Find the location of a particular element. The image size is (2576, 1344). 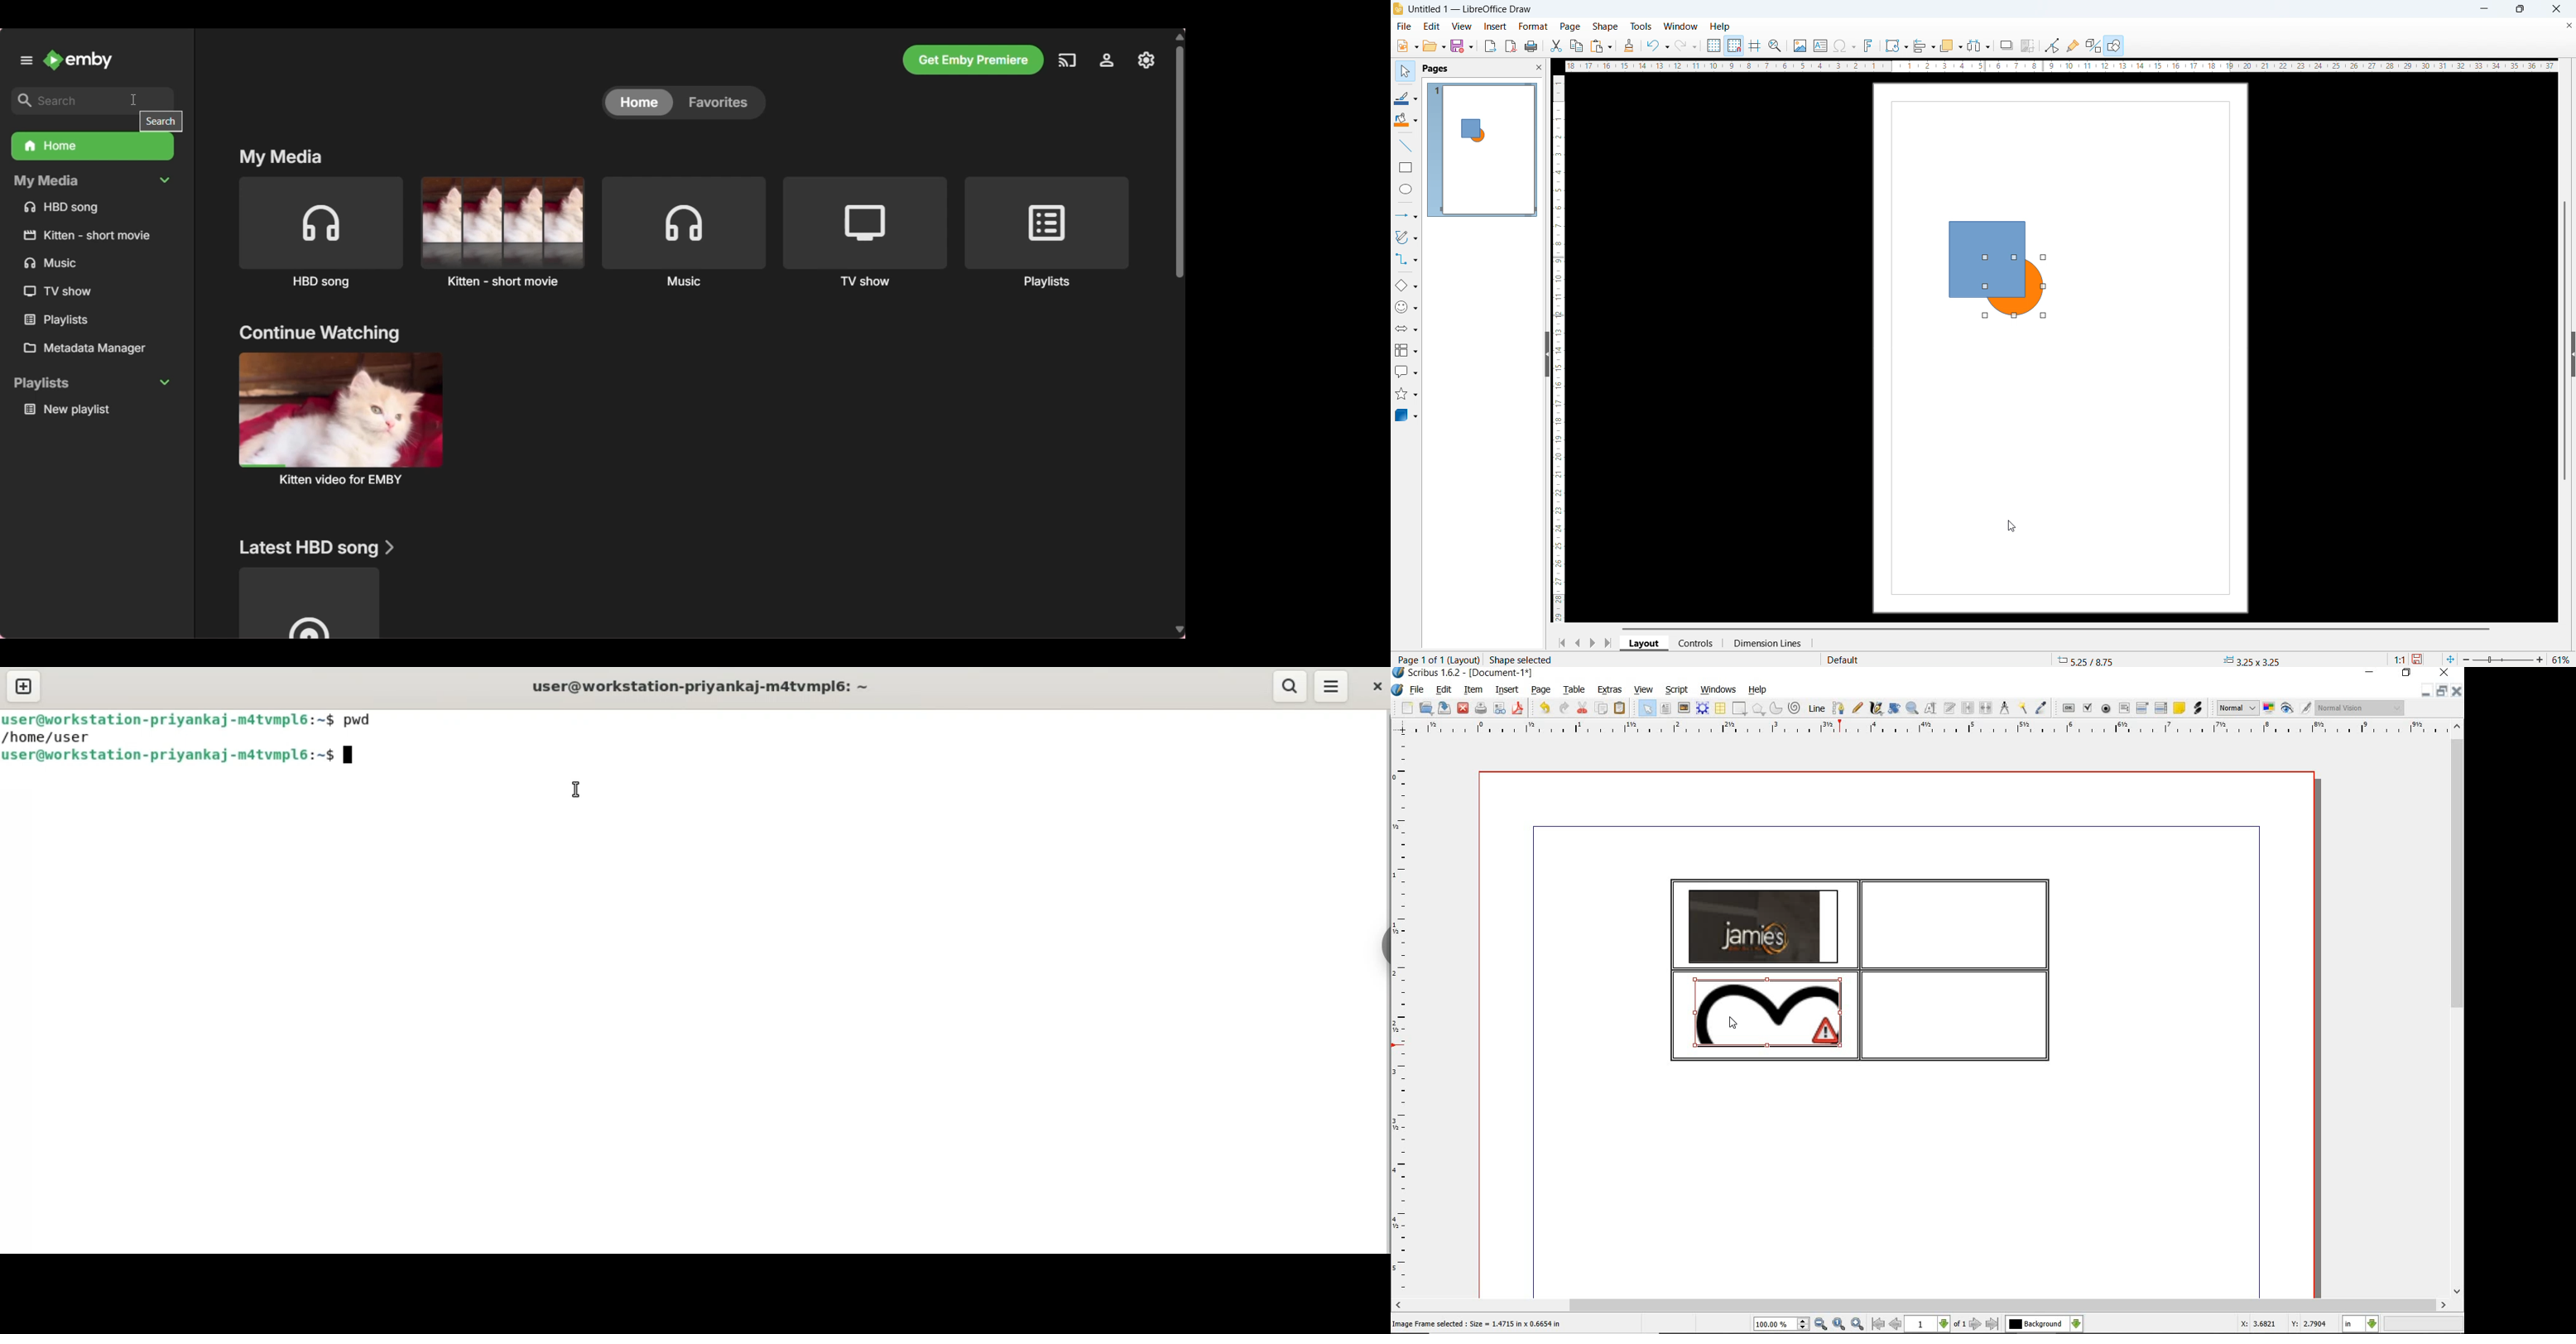

item is located at coordinates (1472, 690).